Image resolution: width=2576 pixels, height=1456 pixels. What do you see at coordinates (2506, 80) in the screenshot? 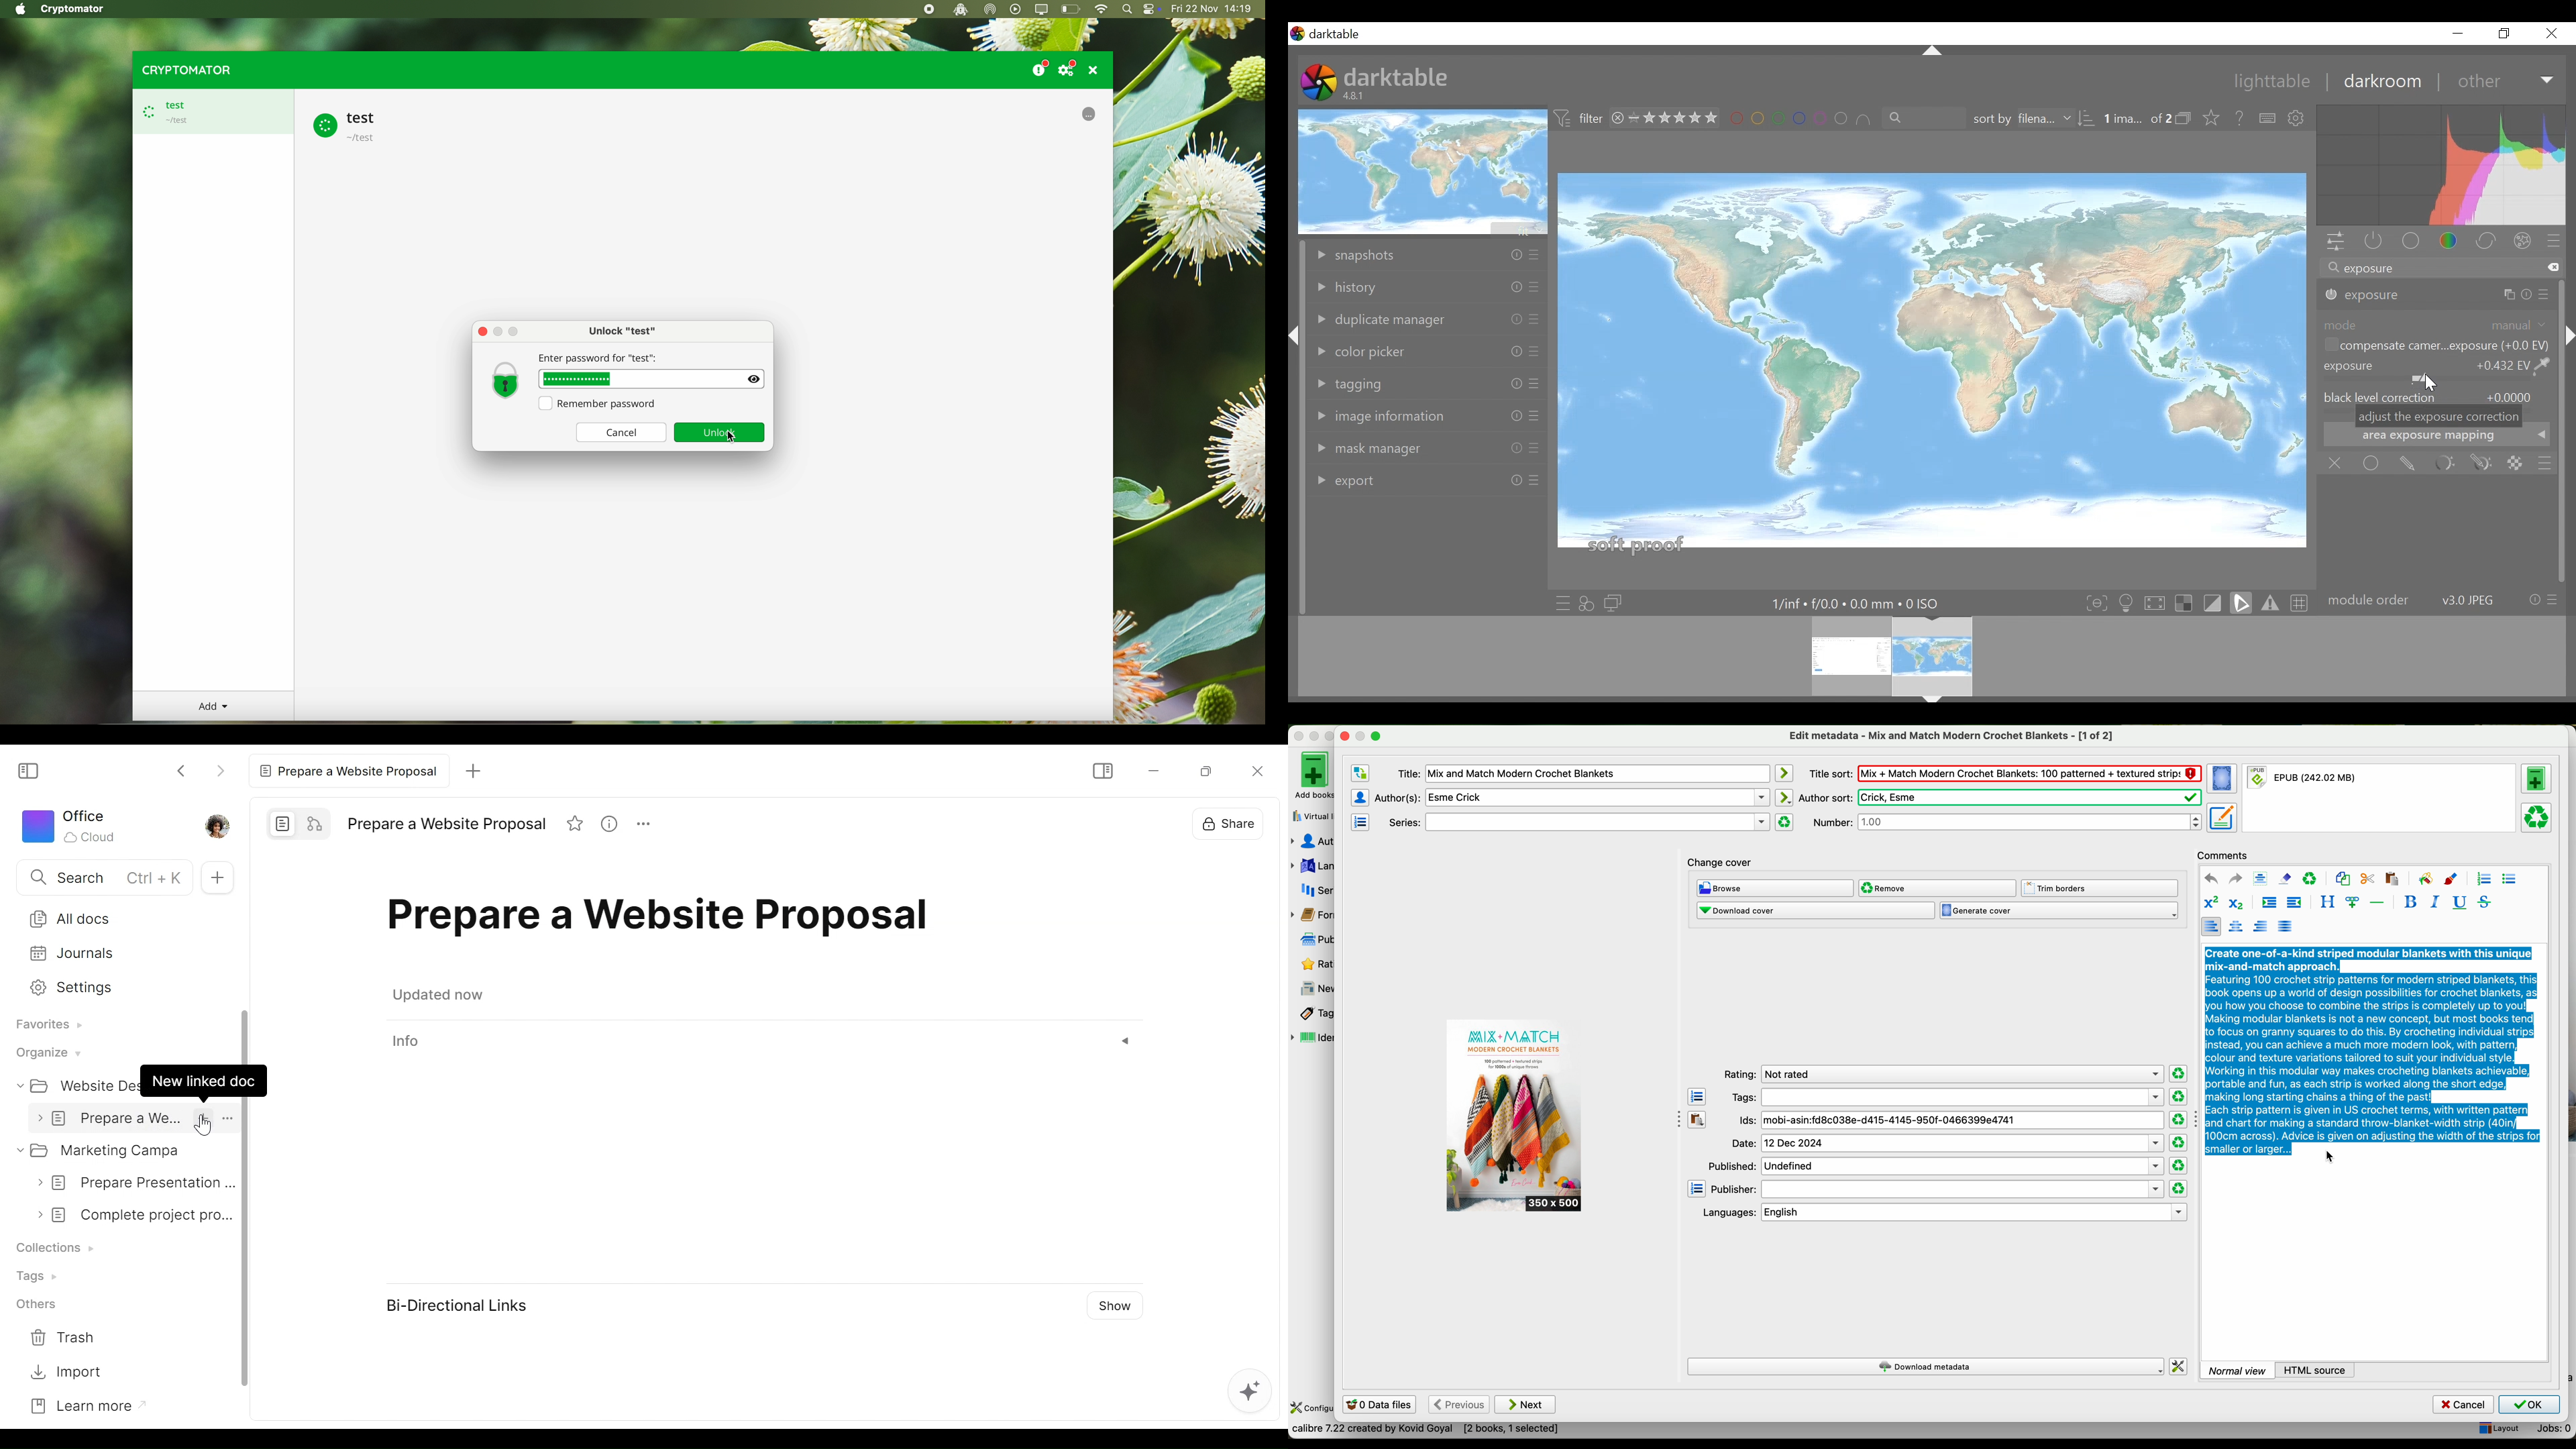
I see `Other` at bounding box center [2506, 80].